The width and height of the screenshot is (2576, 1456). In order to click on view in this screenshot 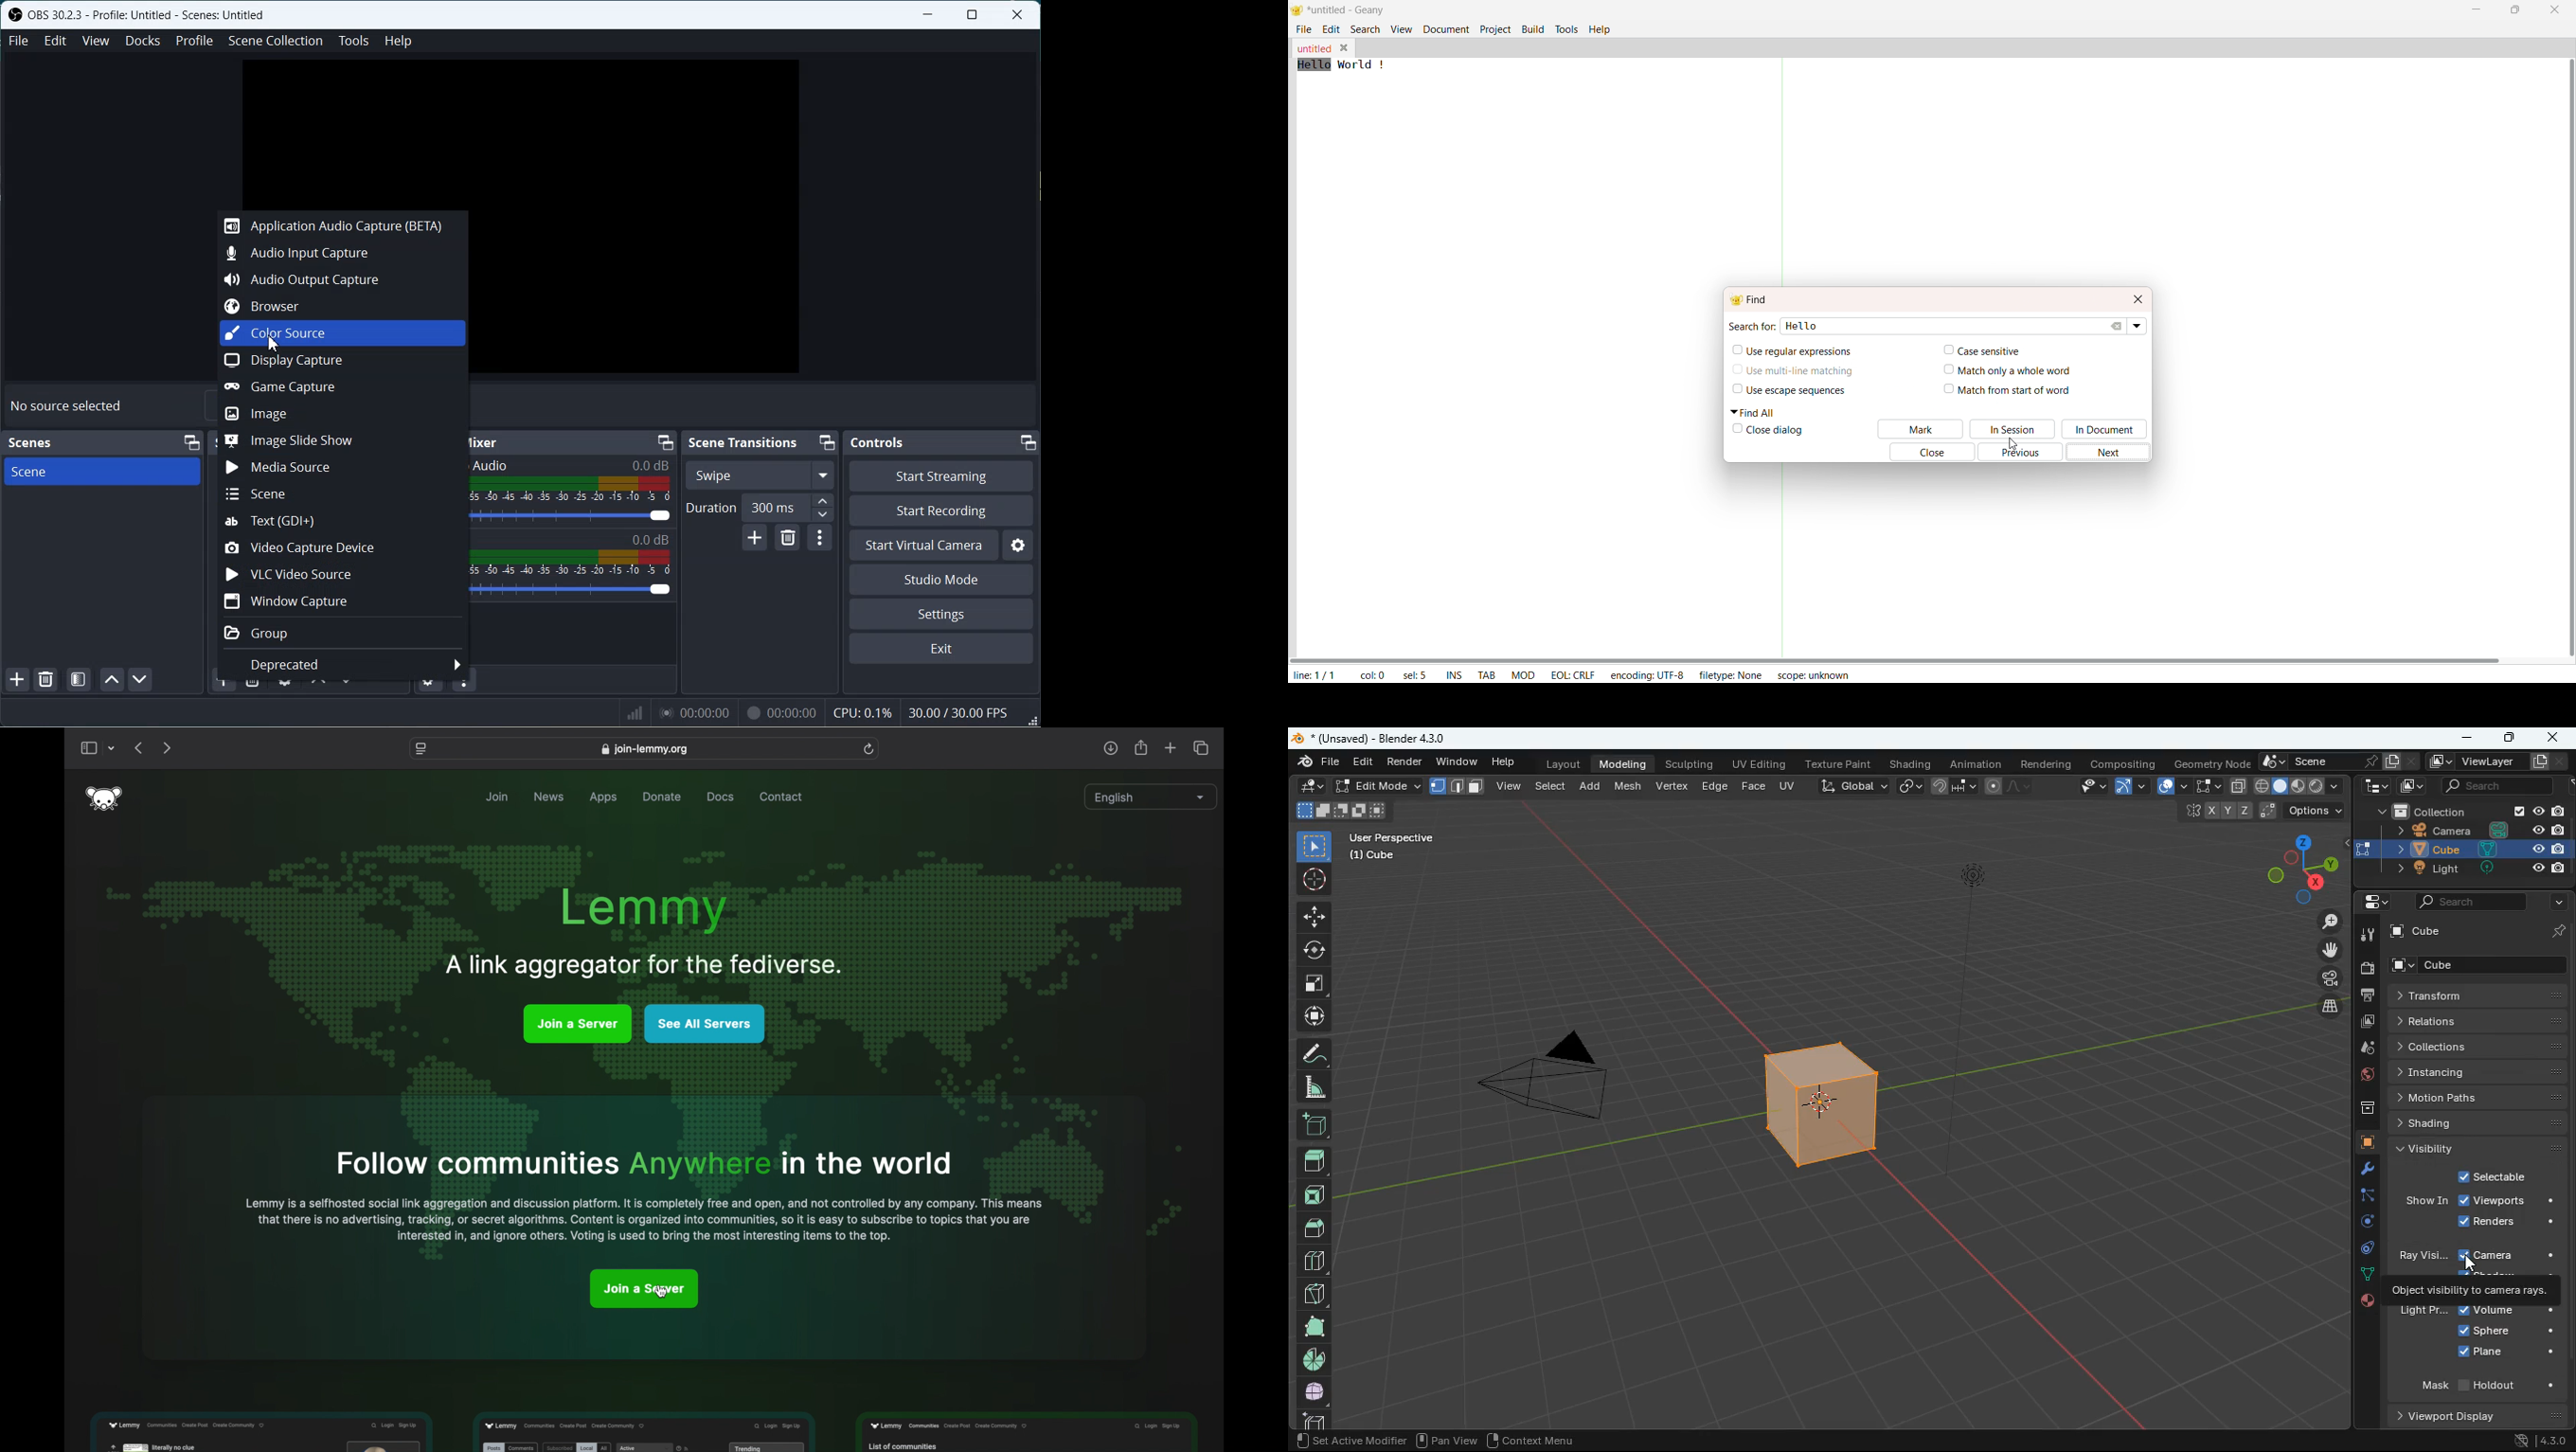, I will do `click(2084, 787)`.